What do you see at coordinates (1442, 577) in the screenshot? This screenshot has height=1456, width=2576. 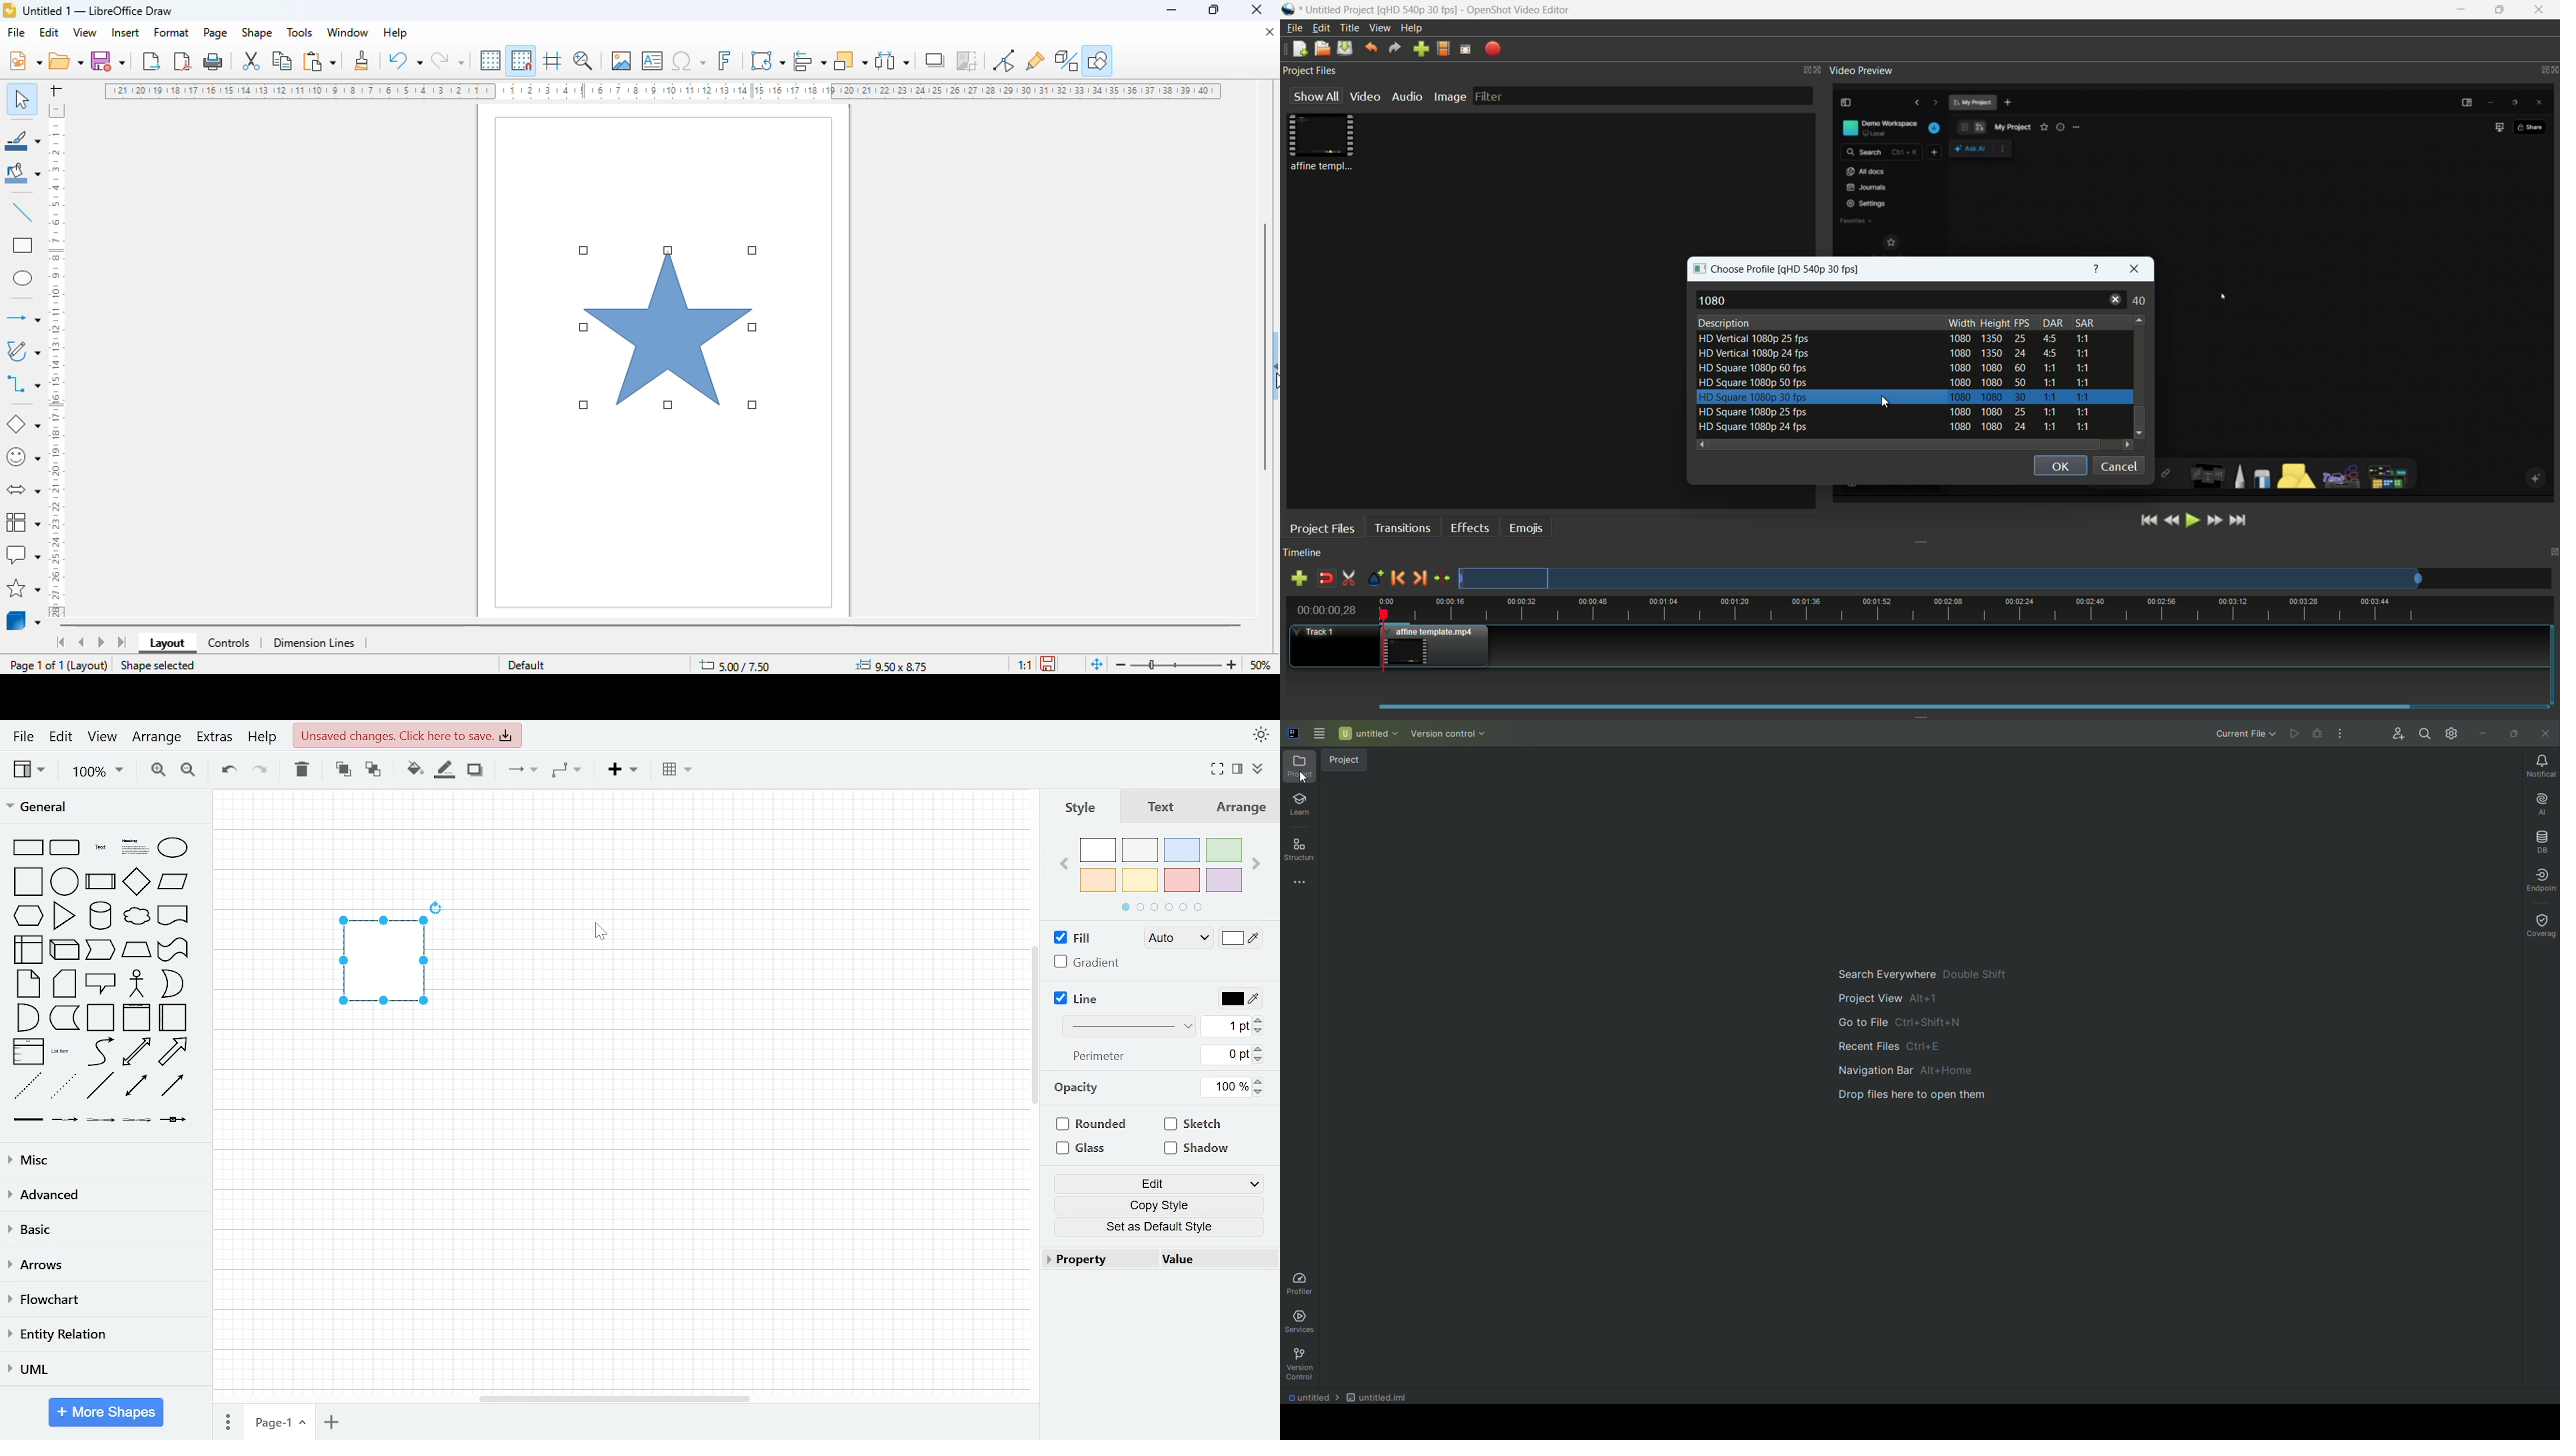 I see `center the timeline on the playhead` at bounding box center [1442, 577].